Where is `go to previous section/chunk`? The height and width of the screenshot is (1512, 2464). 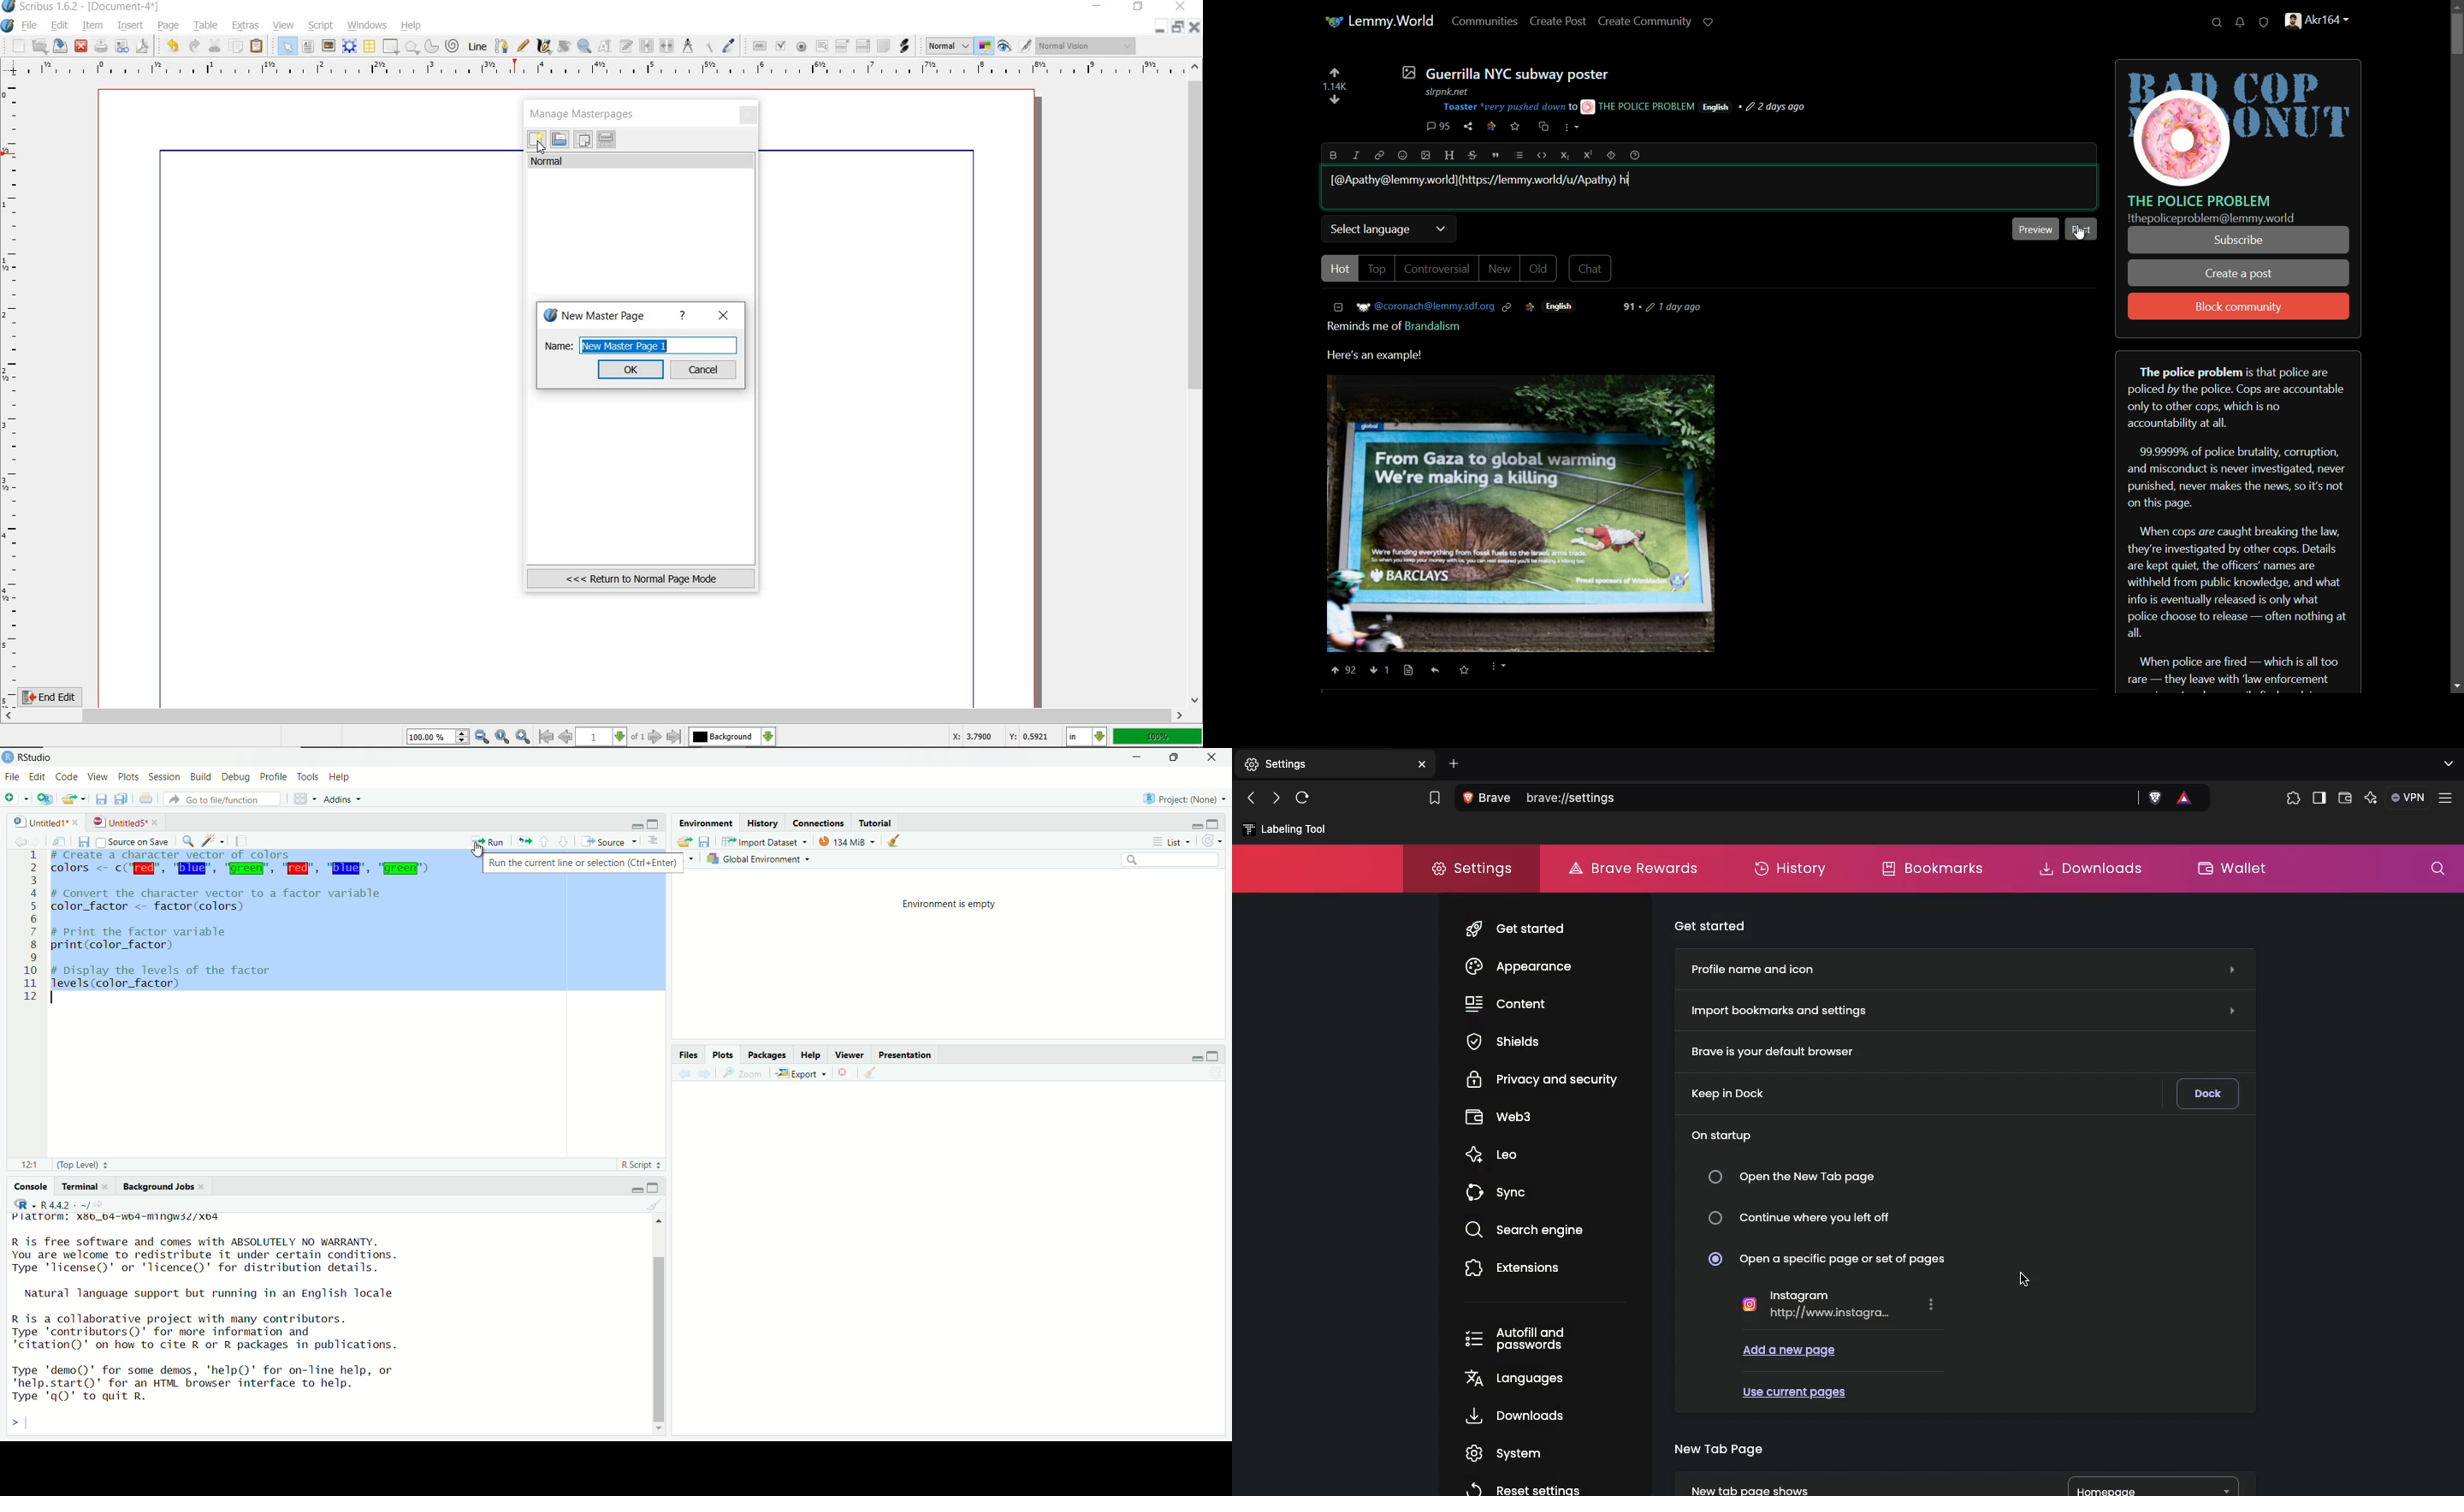 go to previous section/chunk is located at coordinates (546, 842).